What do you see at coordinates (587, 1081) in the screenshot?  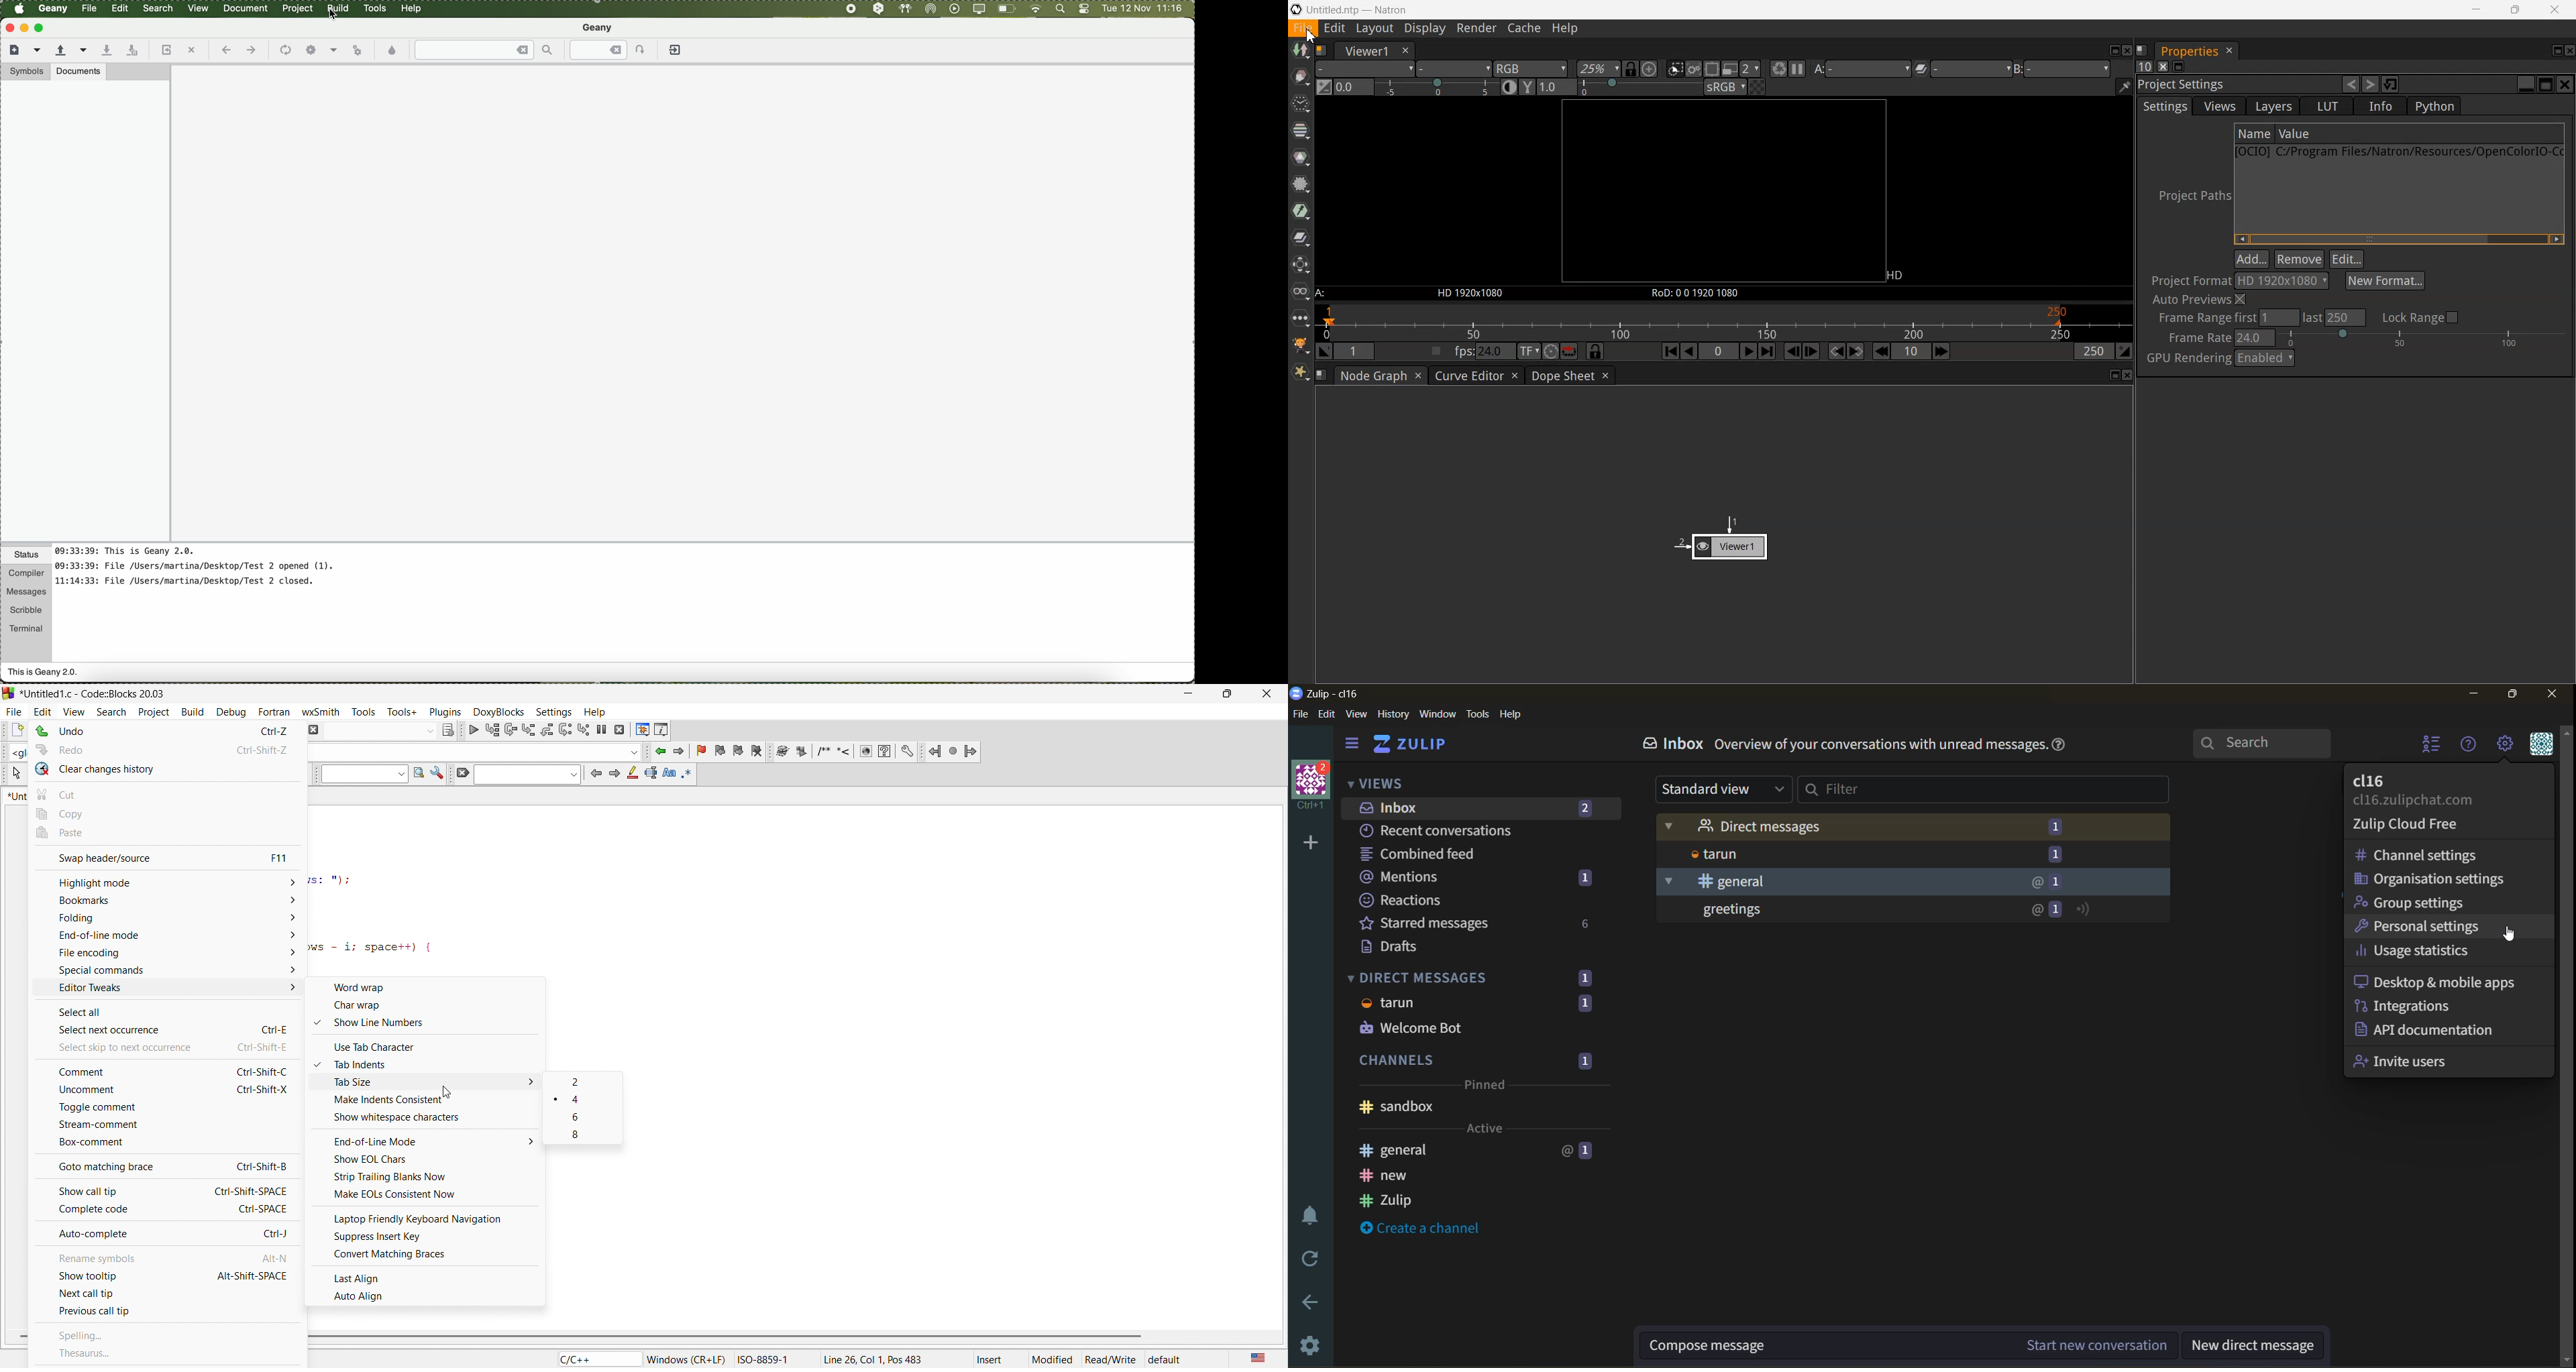 I see `2 space` at bounding box center [587, 1081].